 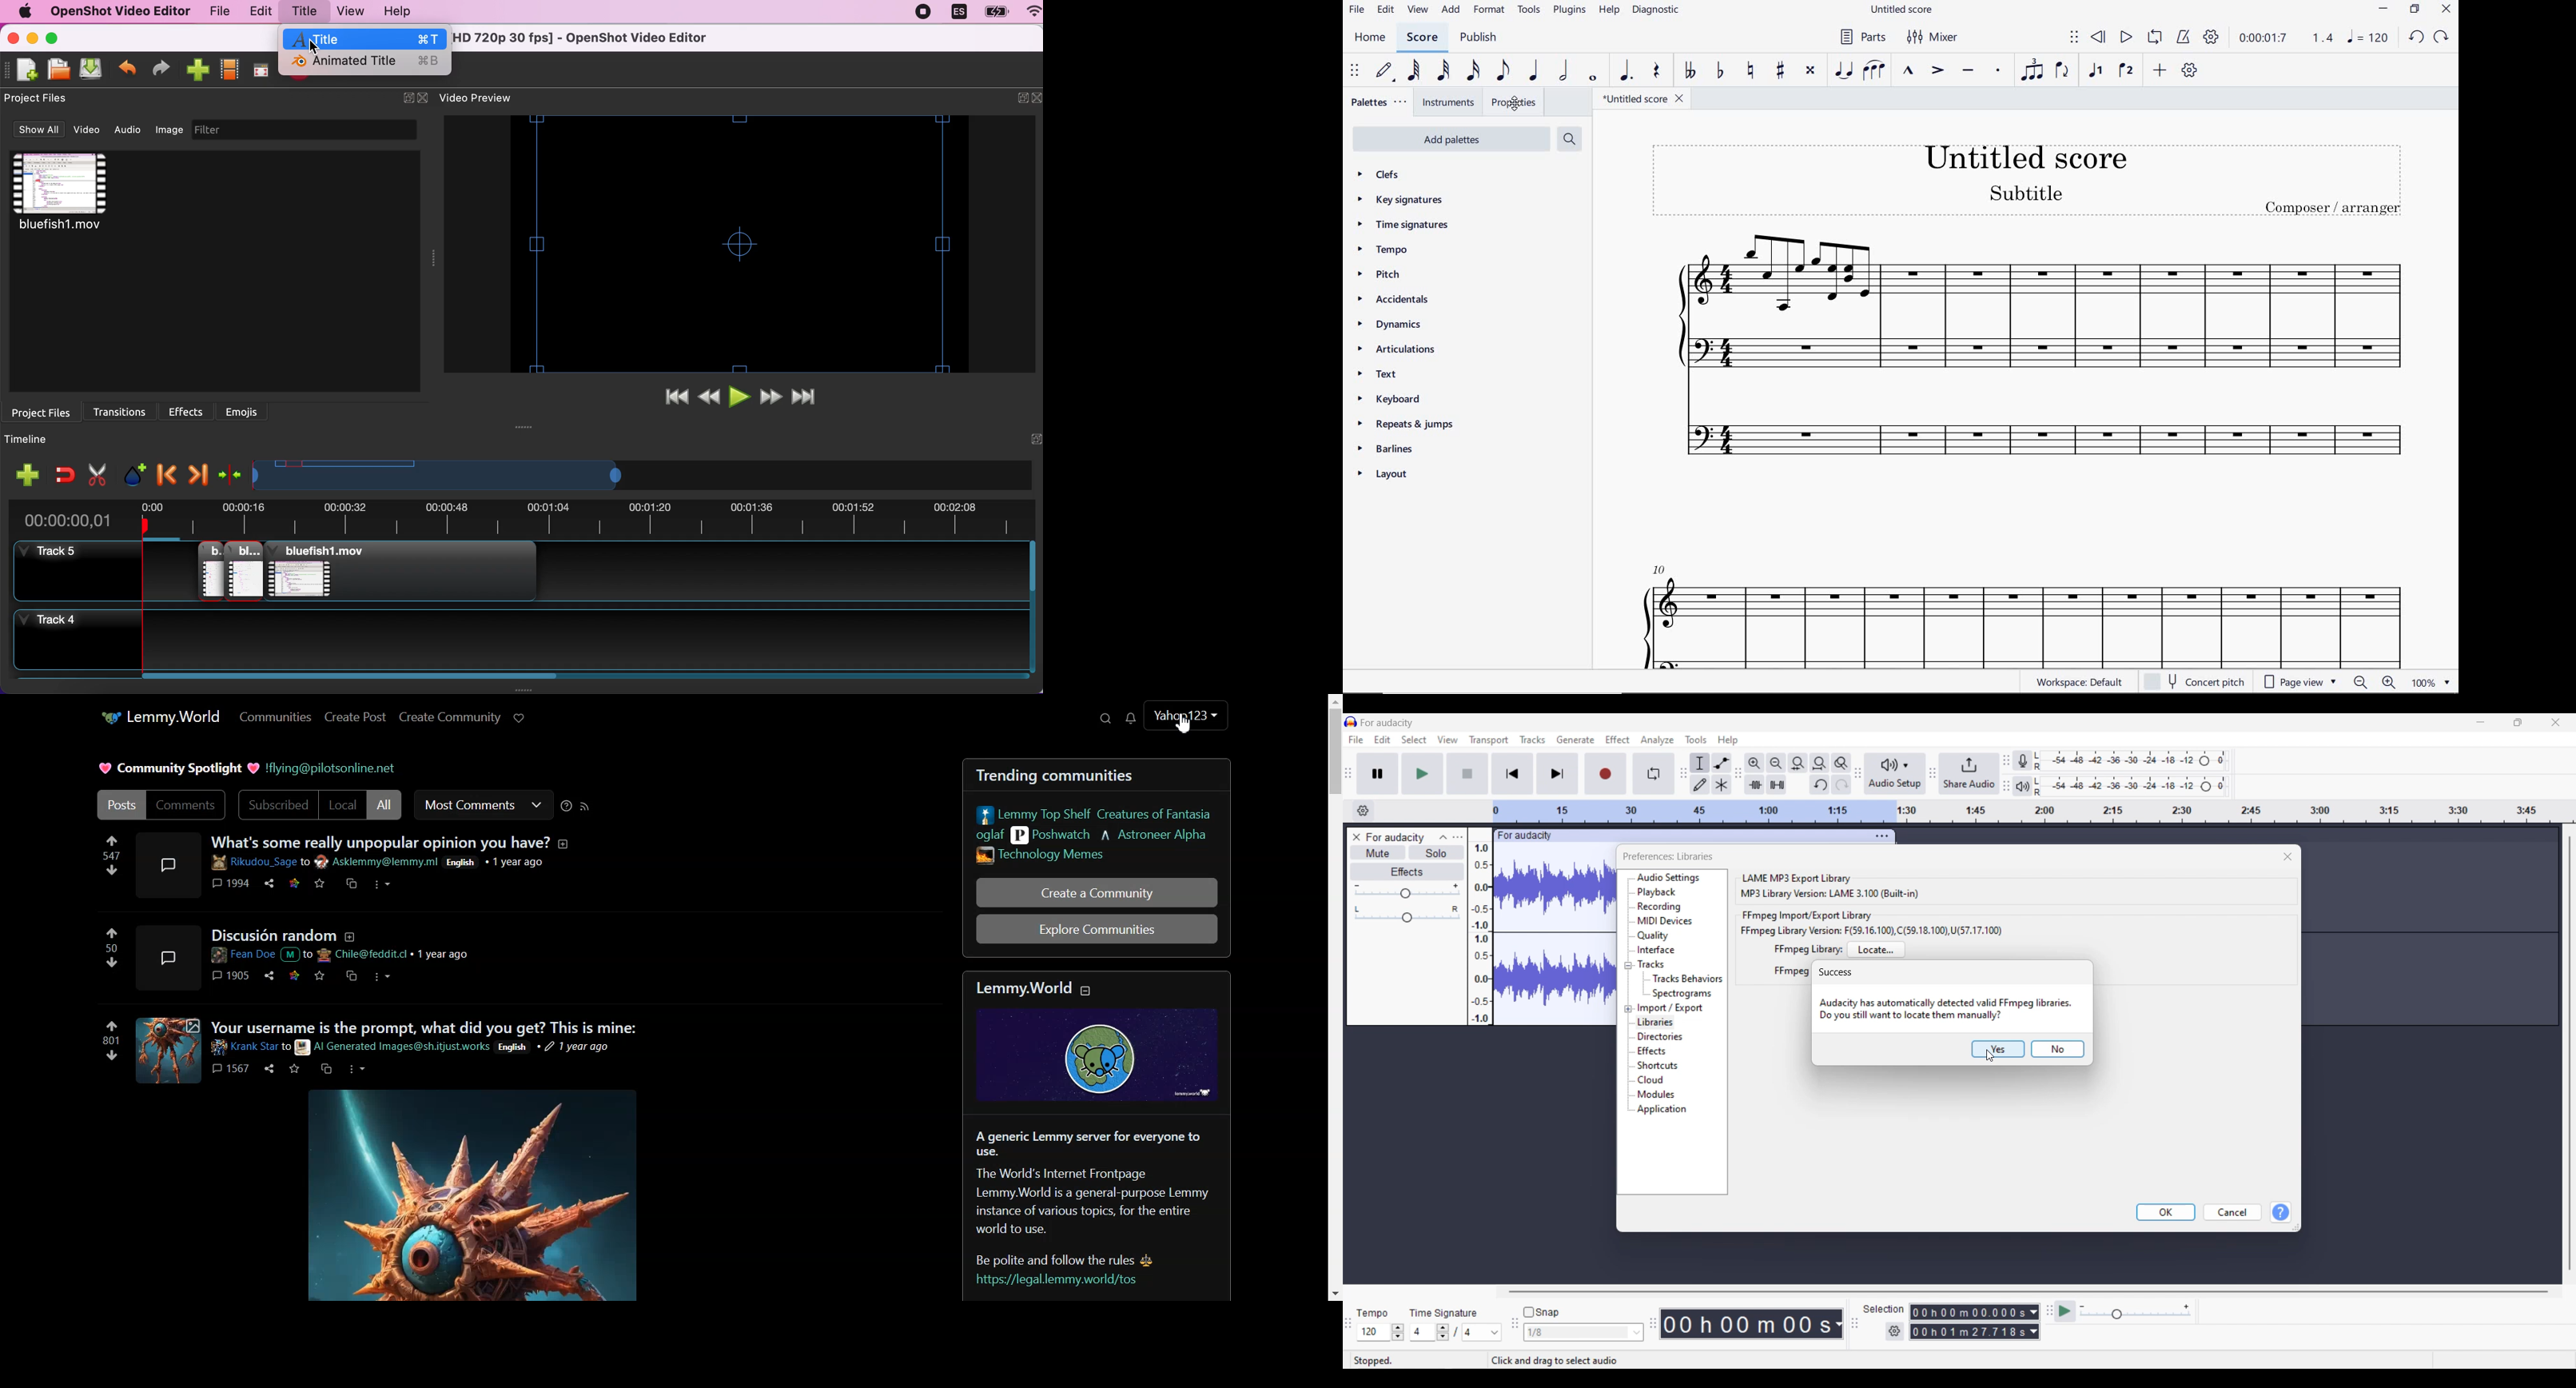 I want to click on Tracks, so click(x=1650, y=964).